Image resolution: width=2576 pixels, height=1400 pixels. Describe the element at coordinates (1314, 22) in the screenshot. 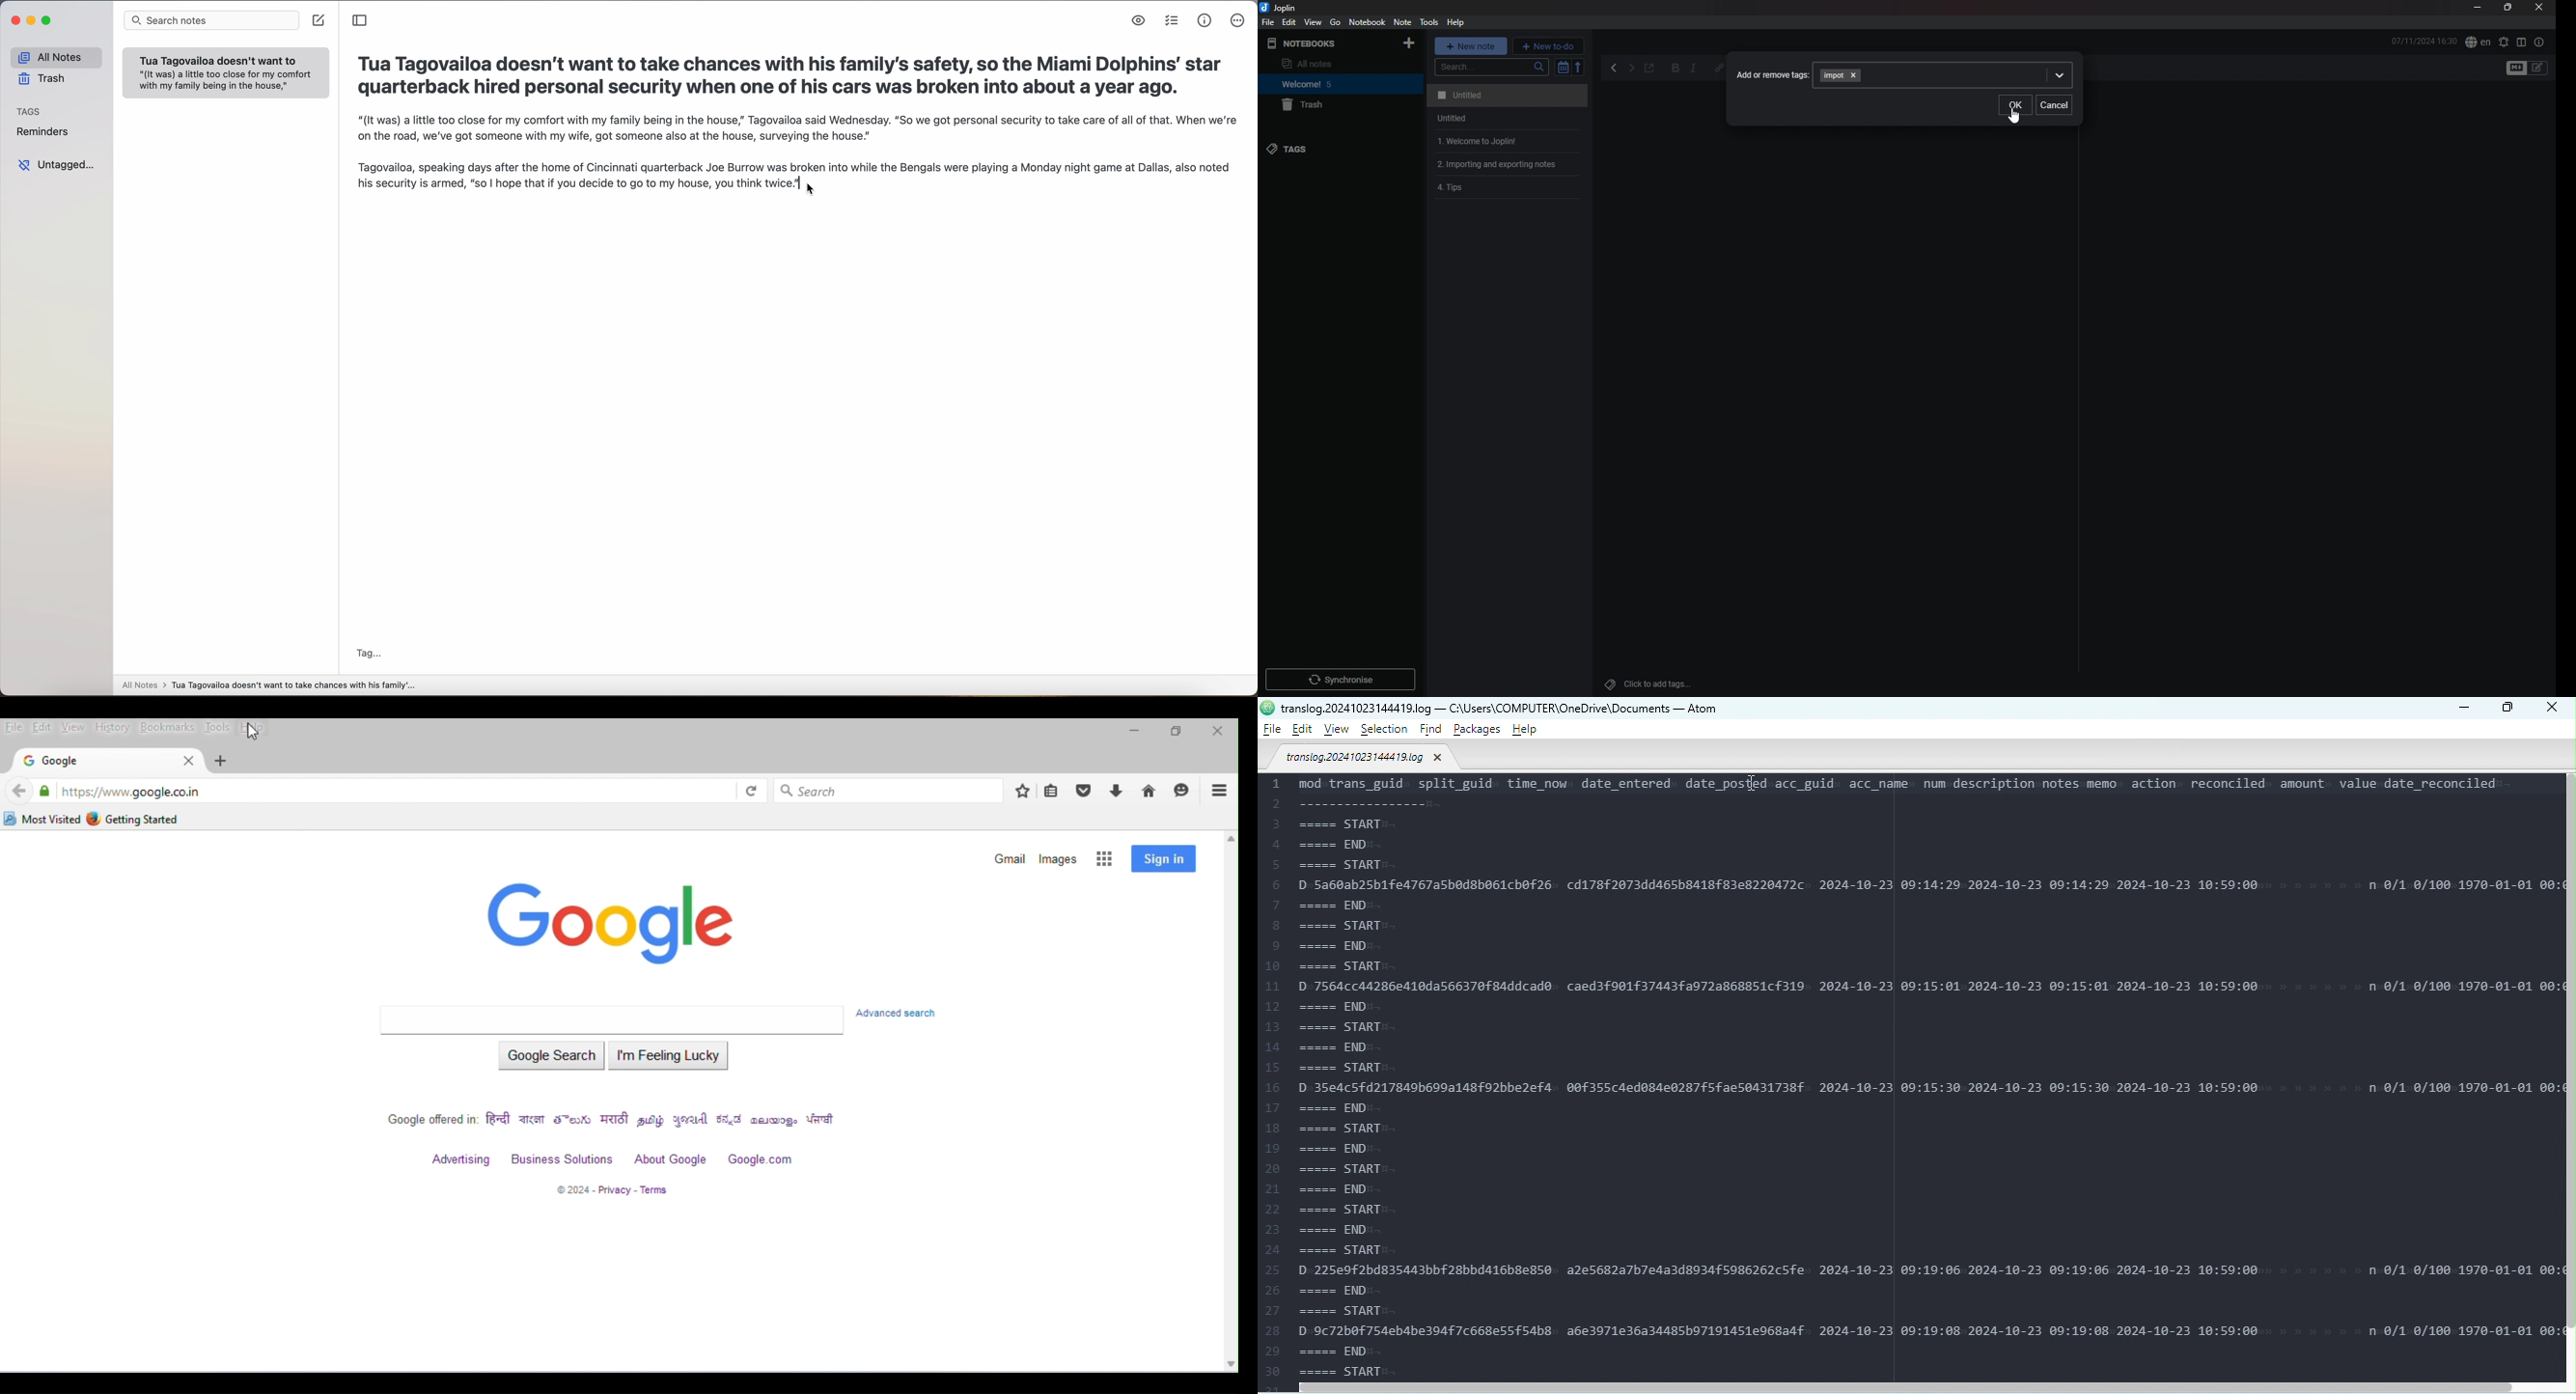

I see `view` at that location.